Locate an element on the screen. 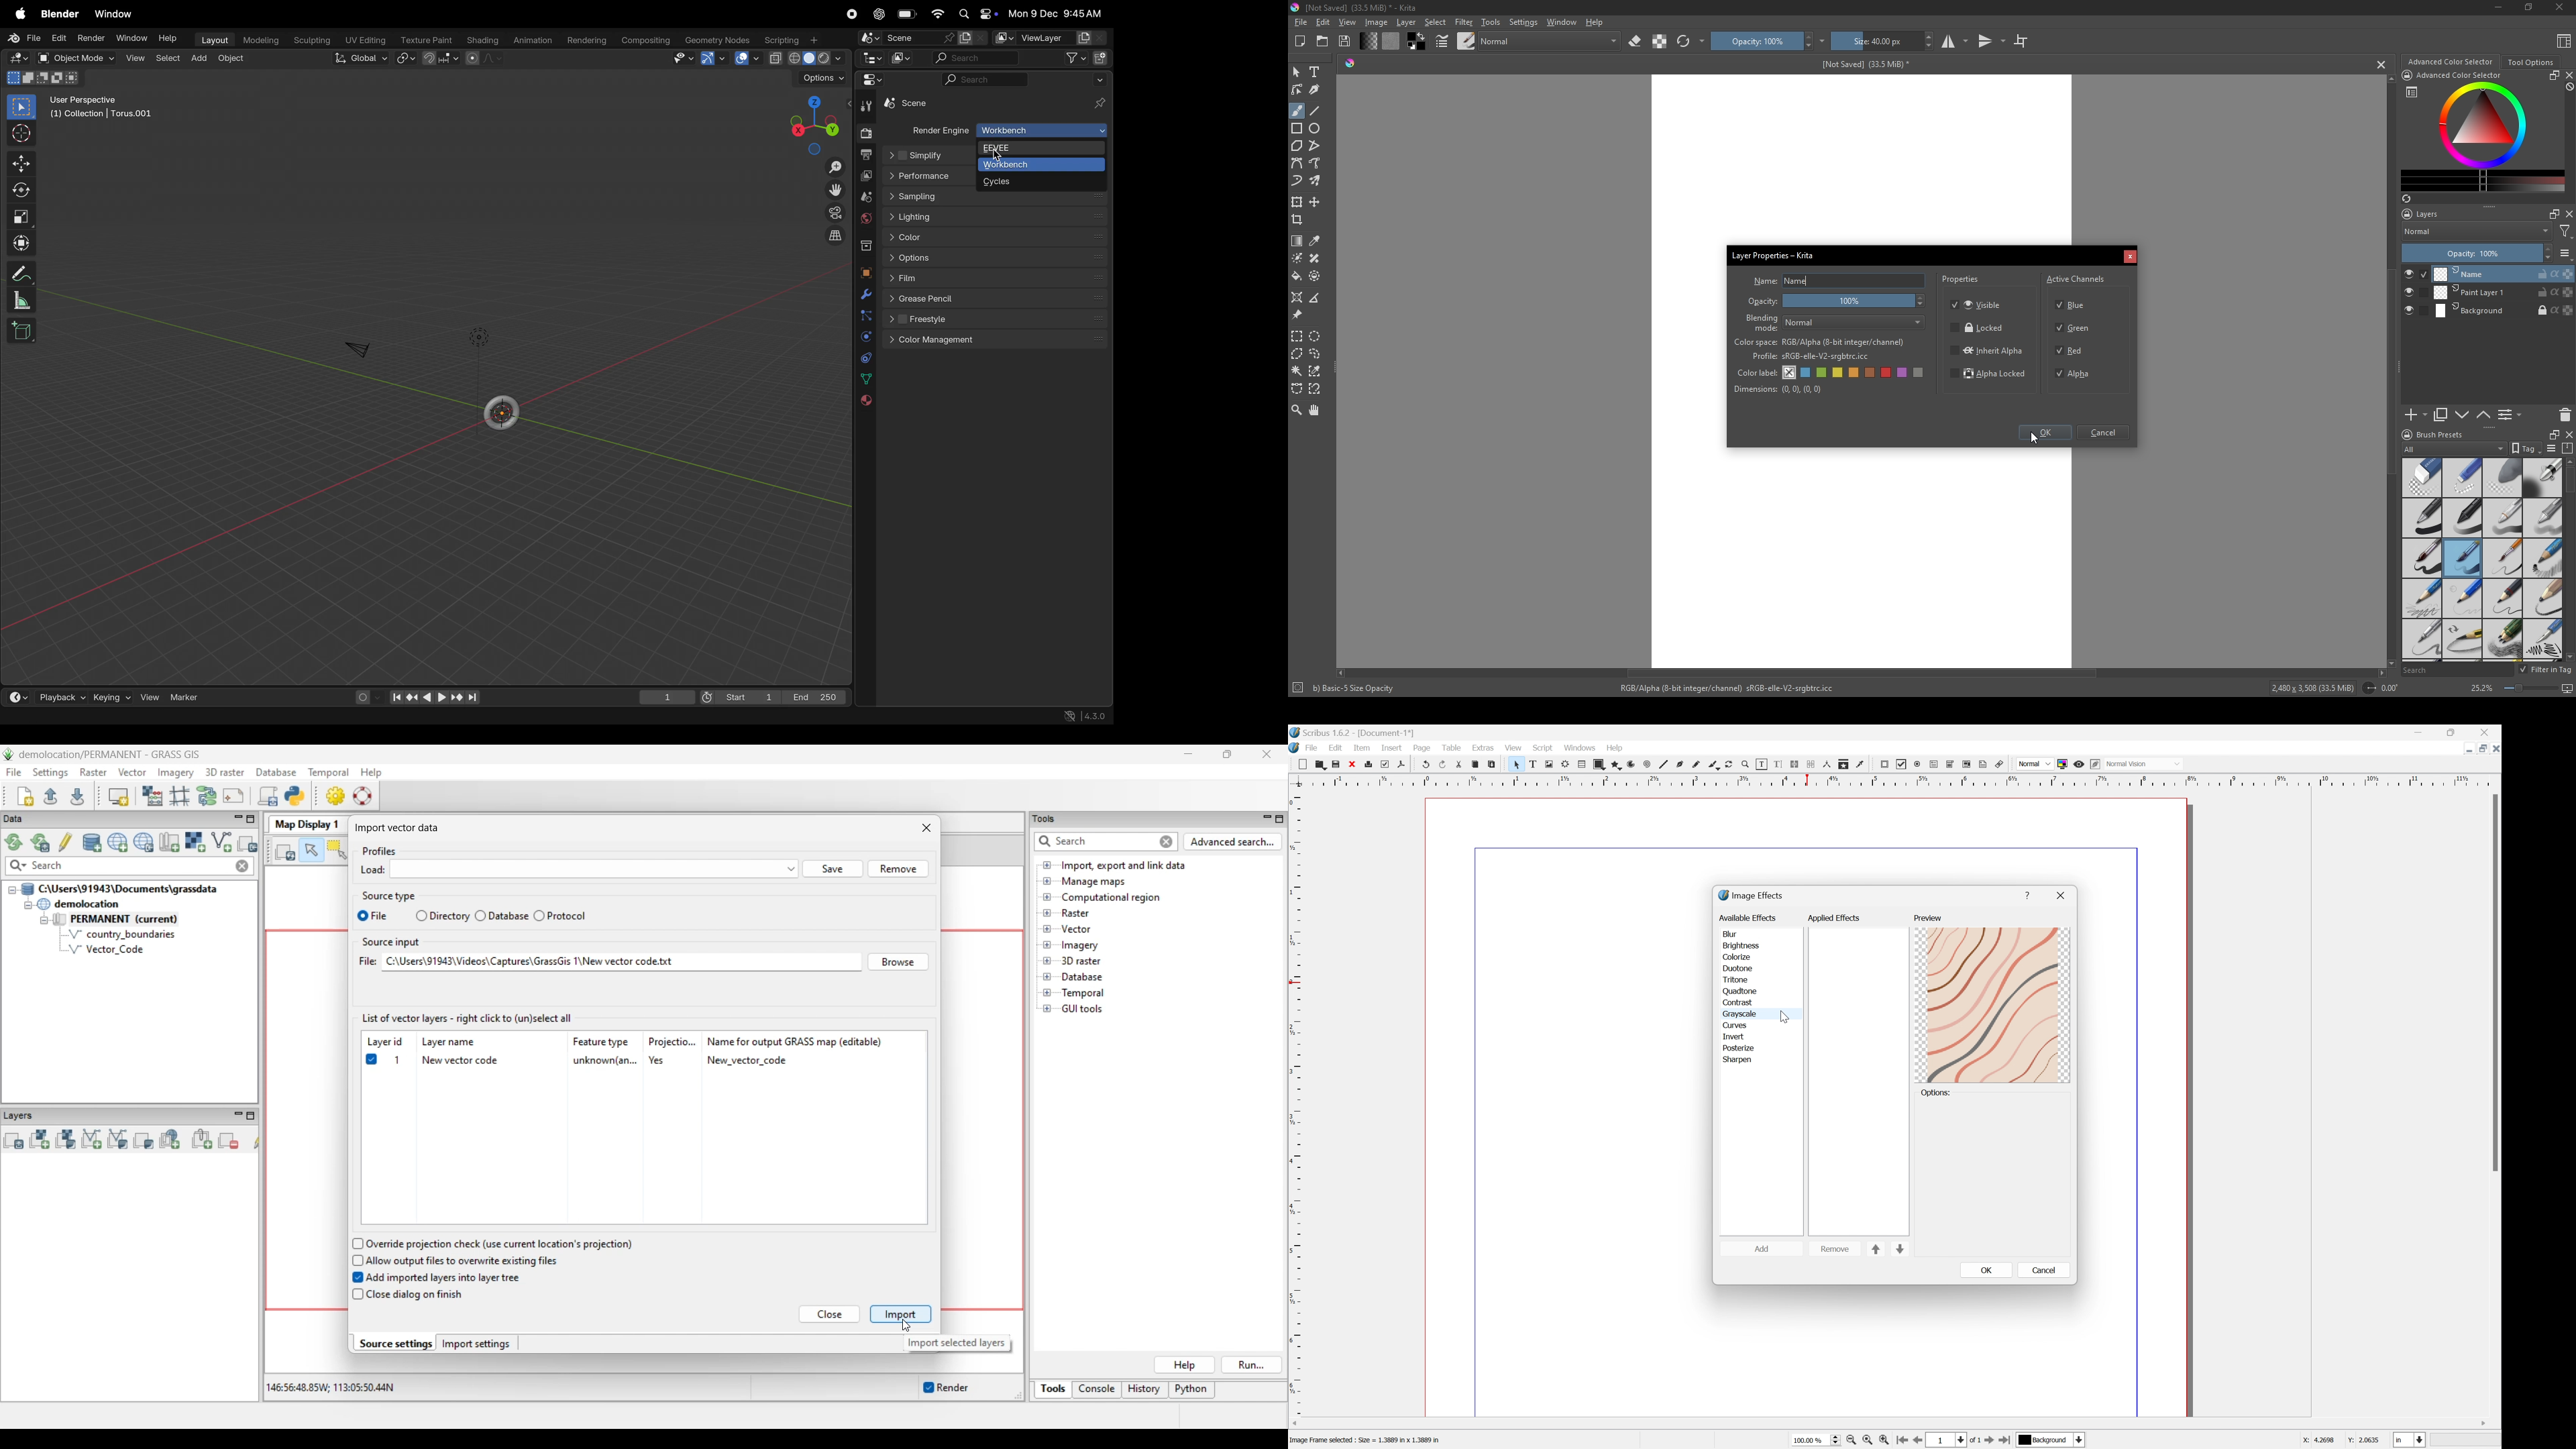 The width and height of the screenshot is (2576, 1456). change shade is located at coordinates (1368, 41).